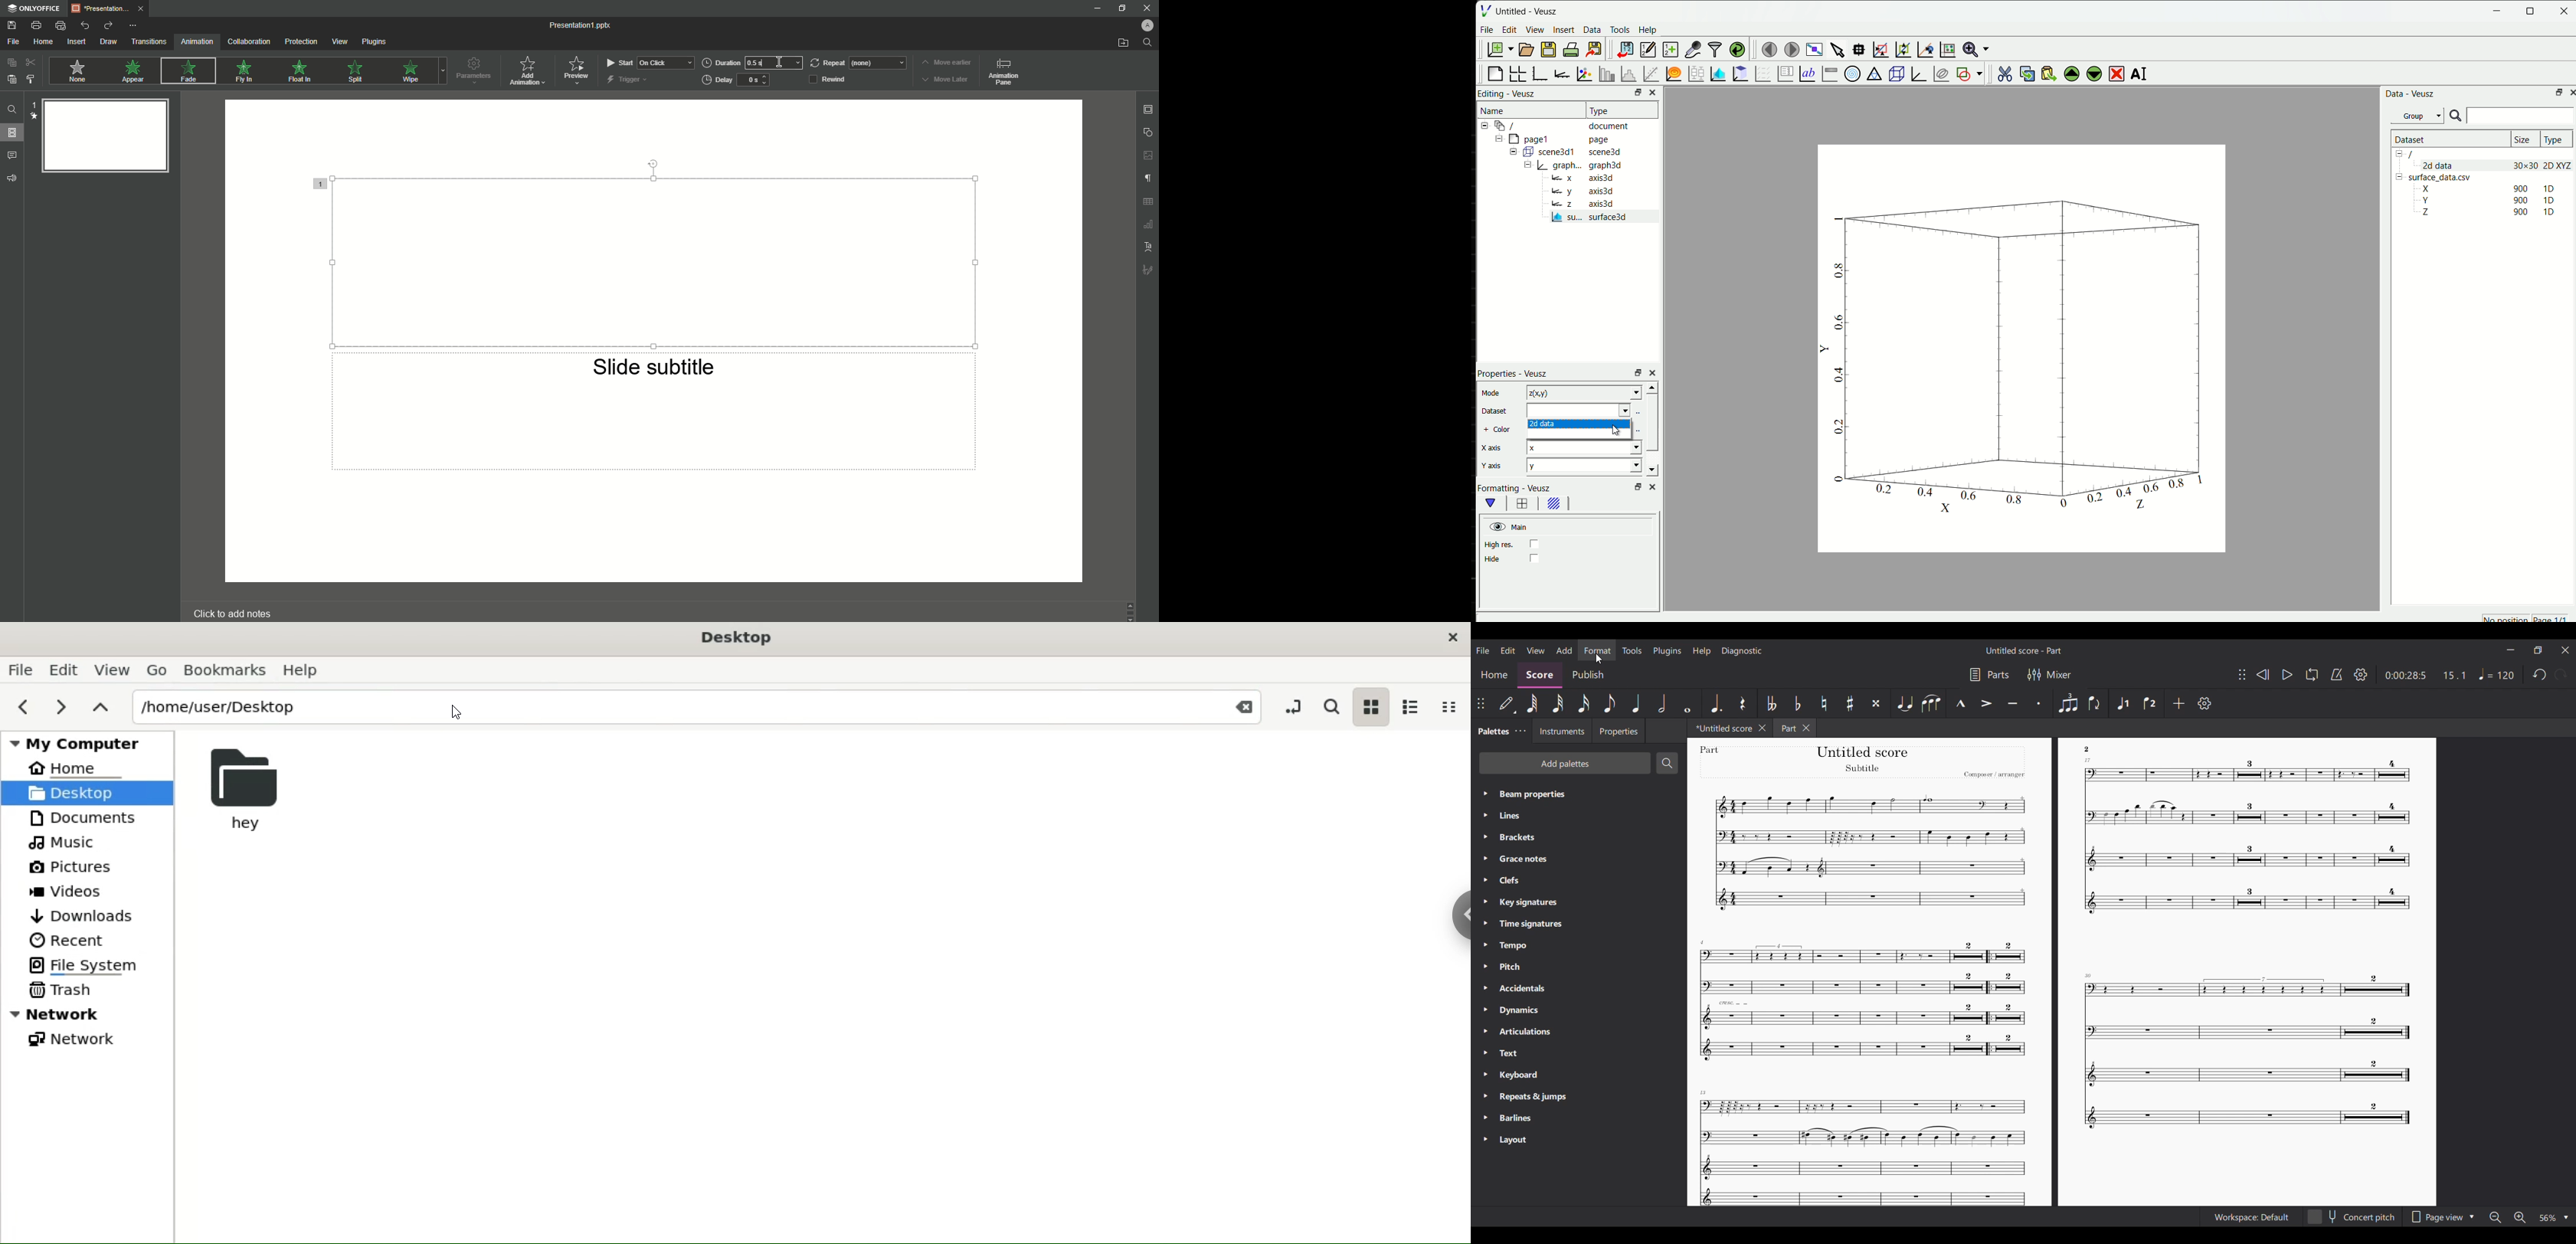 The image size is (2576, 1260). Describe the element at coordinates (2496, 1218) in the screenshot. I see `Zoom out` at that location.